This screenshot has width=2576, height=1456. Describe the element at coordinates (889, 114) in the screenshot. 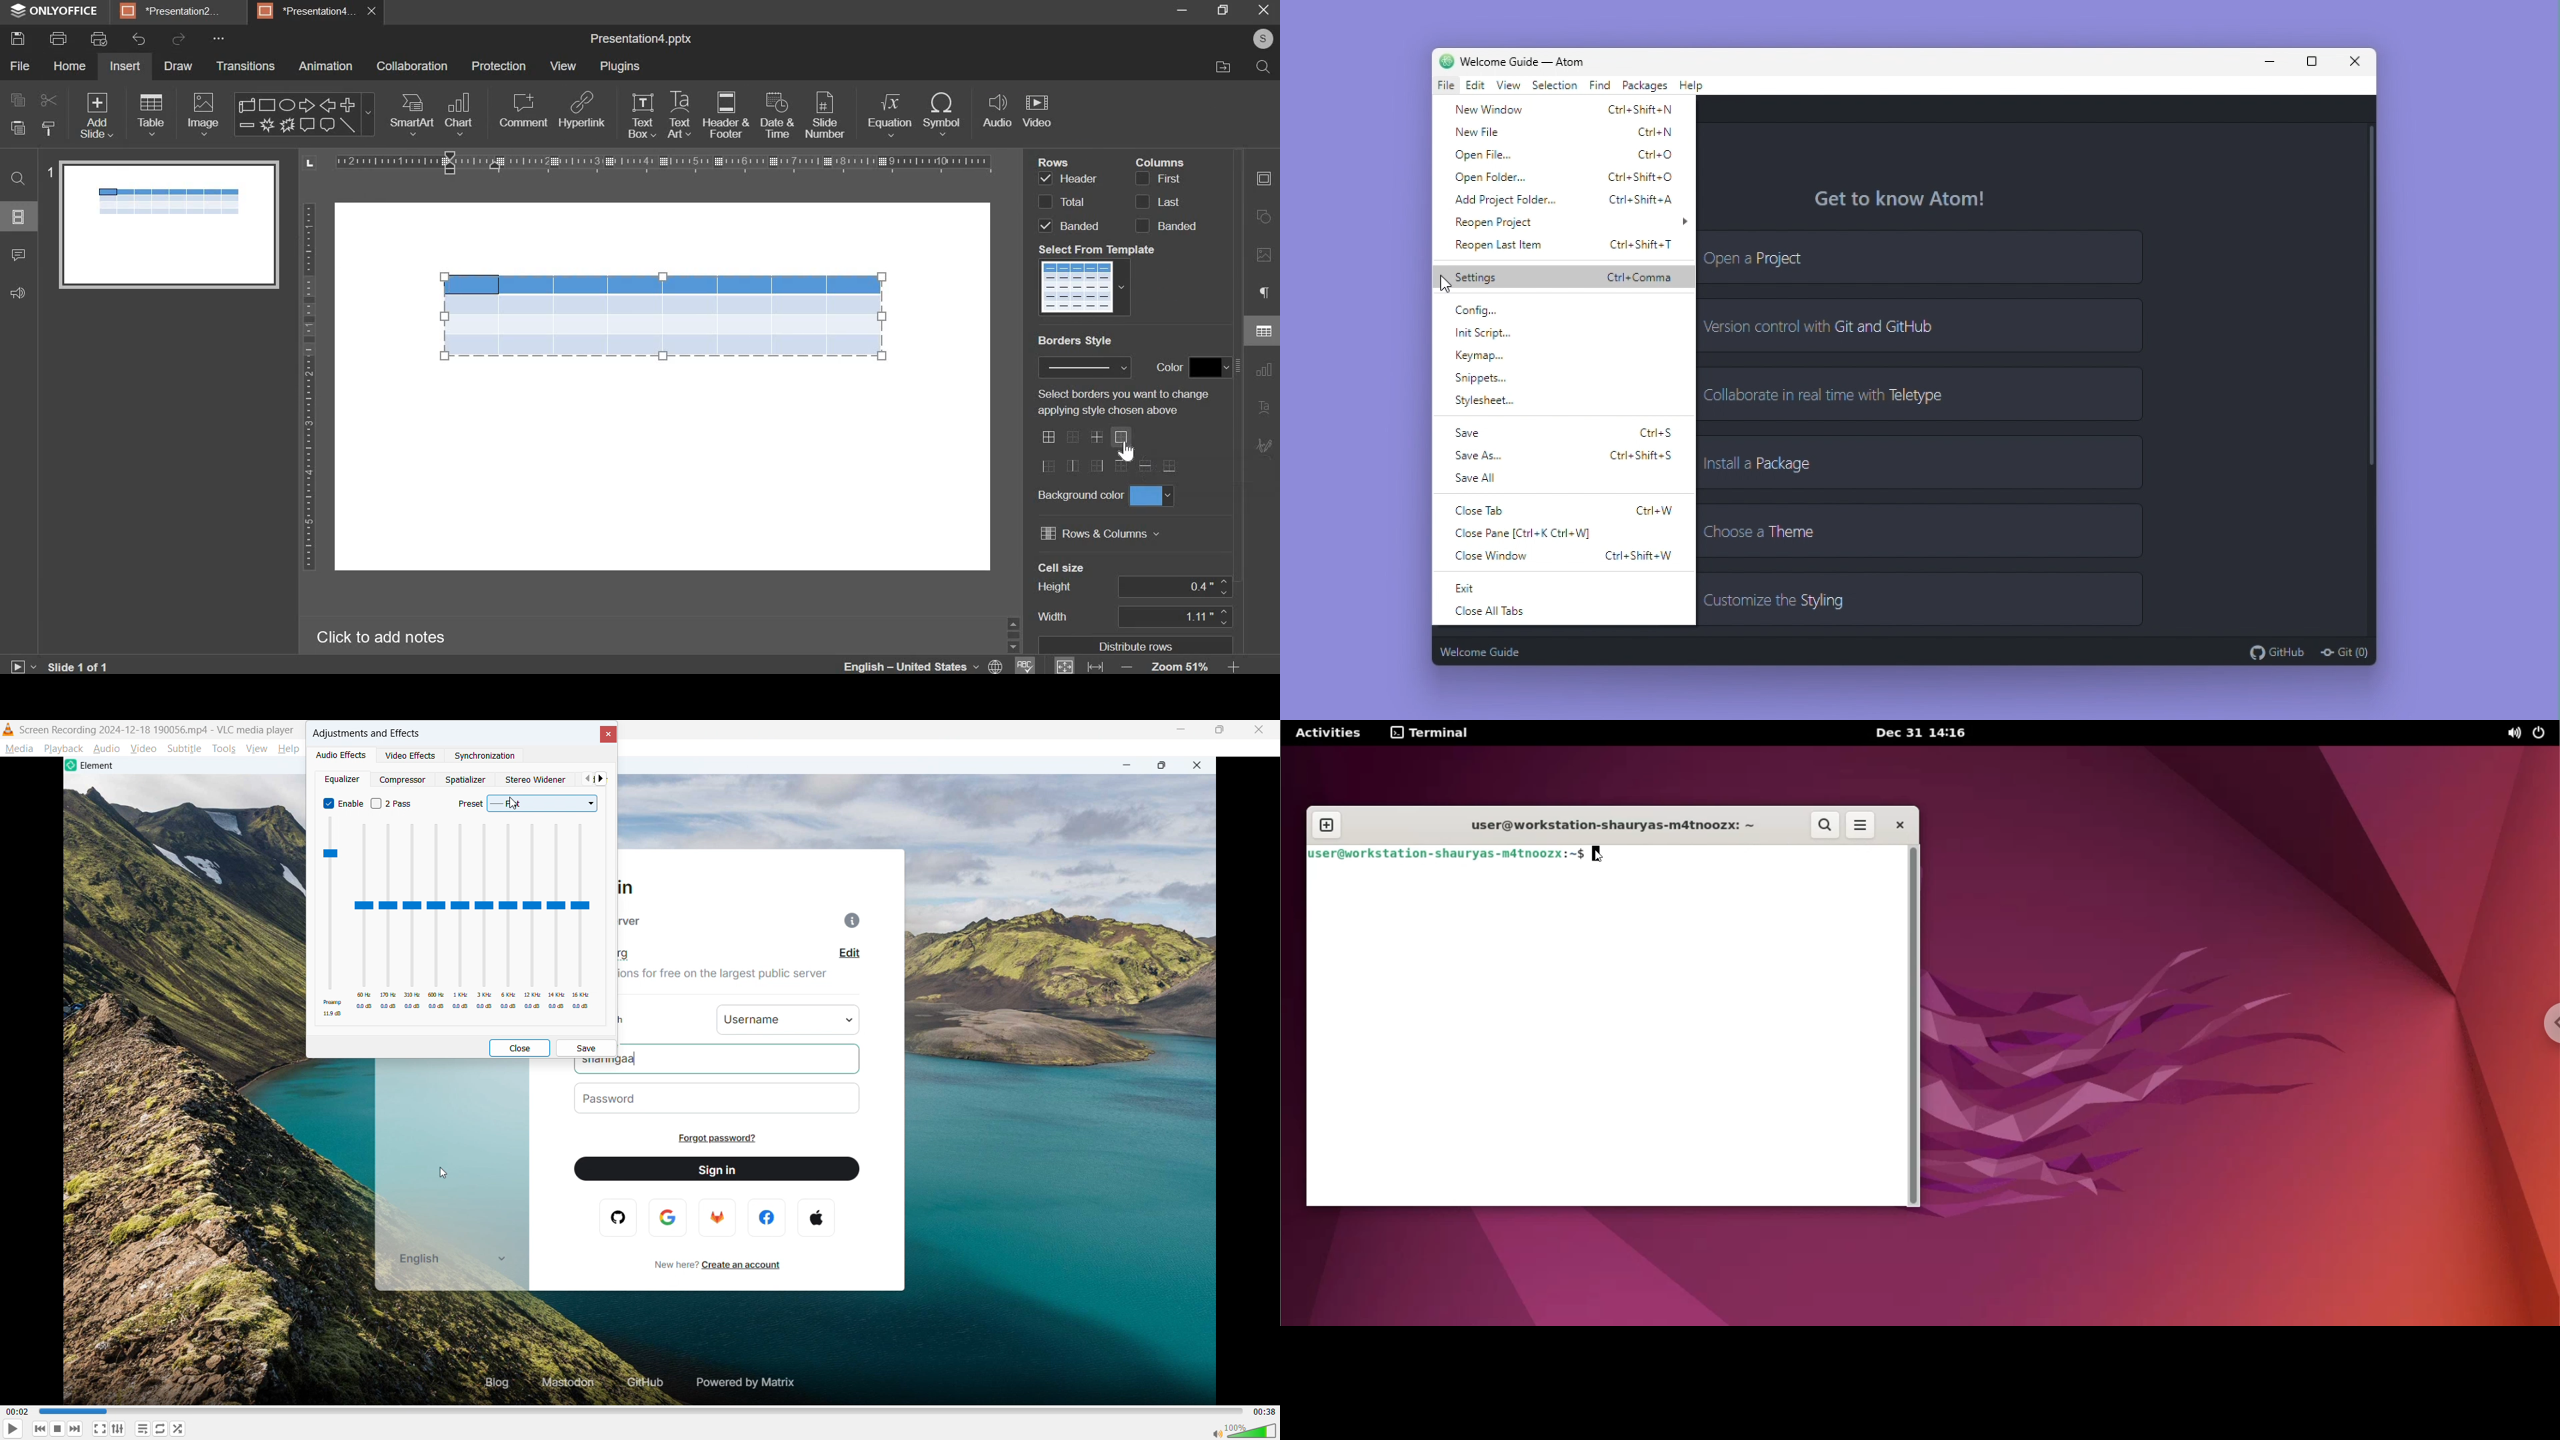

I see `equation` at that location.